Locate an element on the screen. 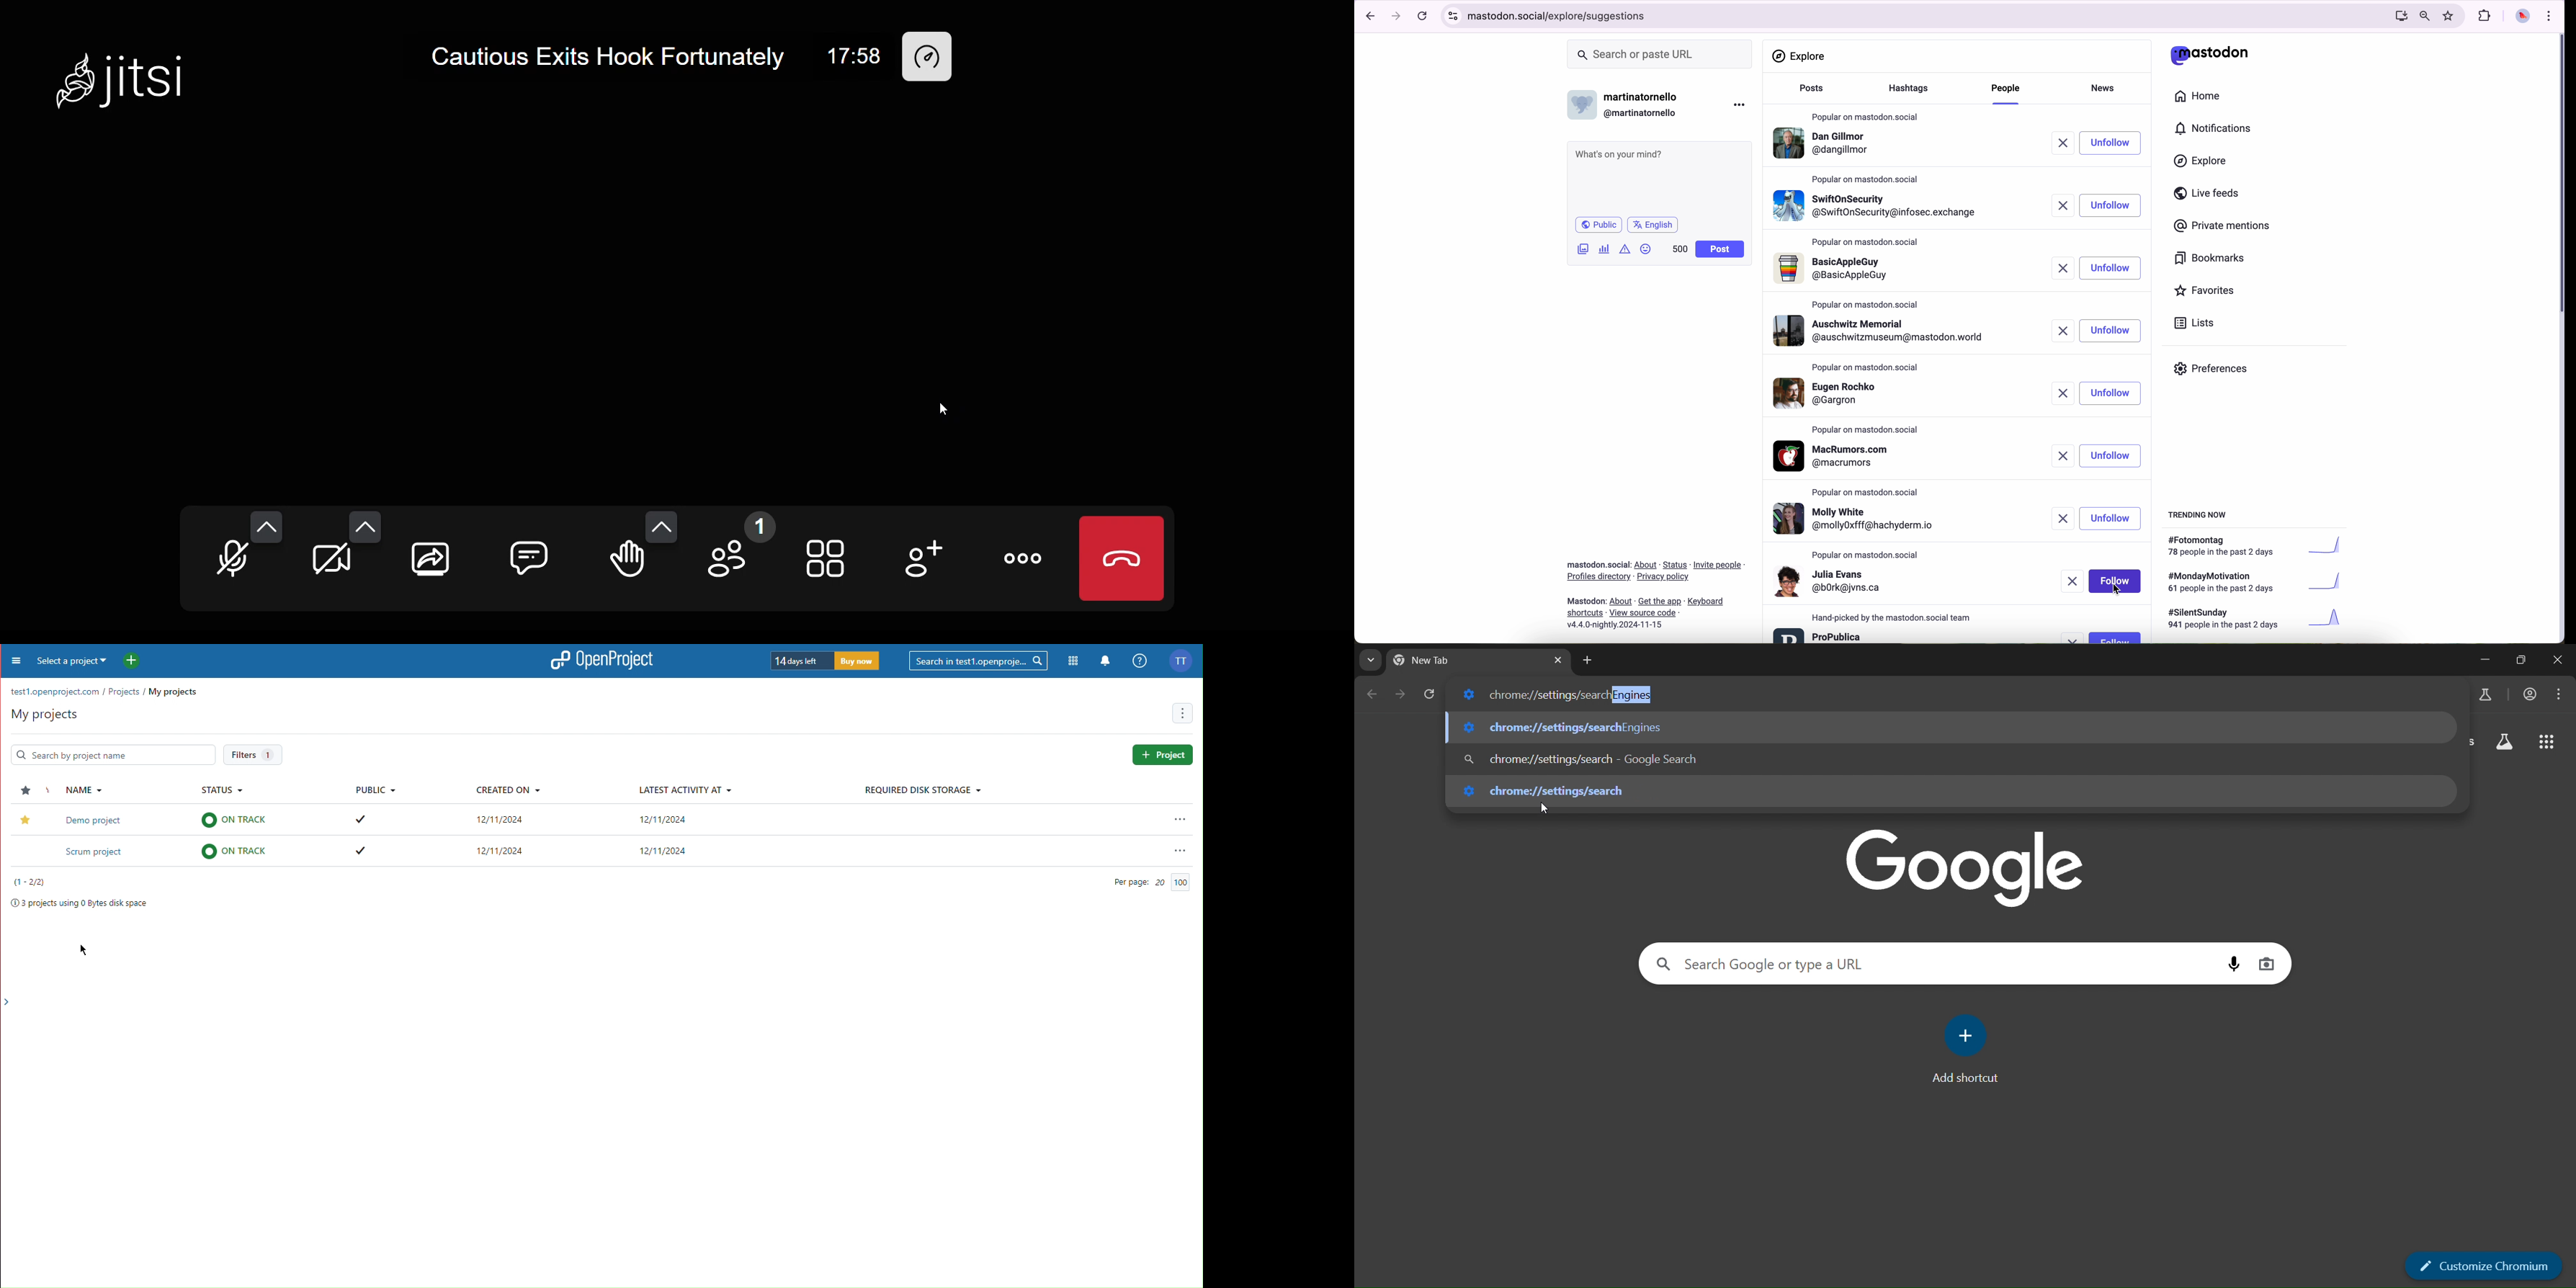 This screenshot has height=1288, width=2576. Search bar is located at coordinates (109, 754).